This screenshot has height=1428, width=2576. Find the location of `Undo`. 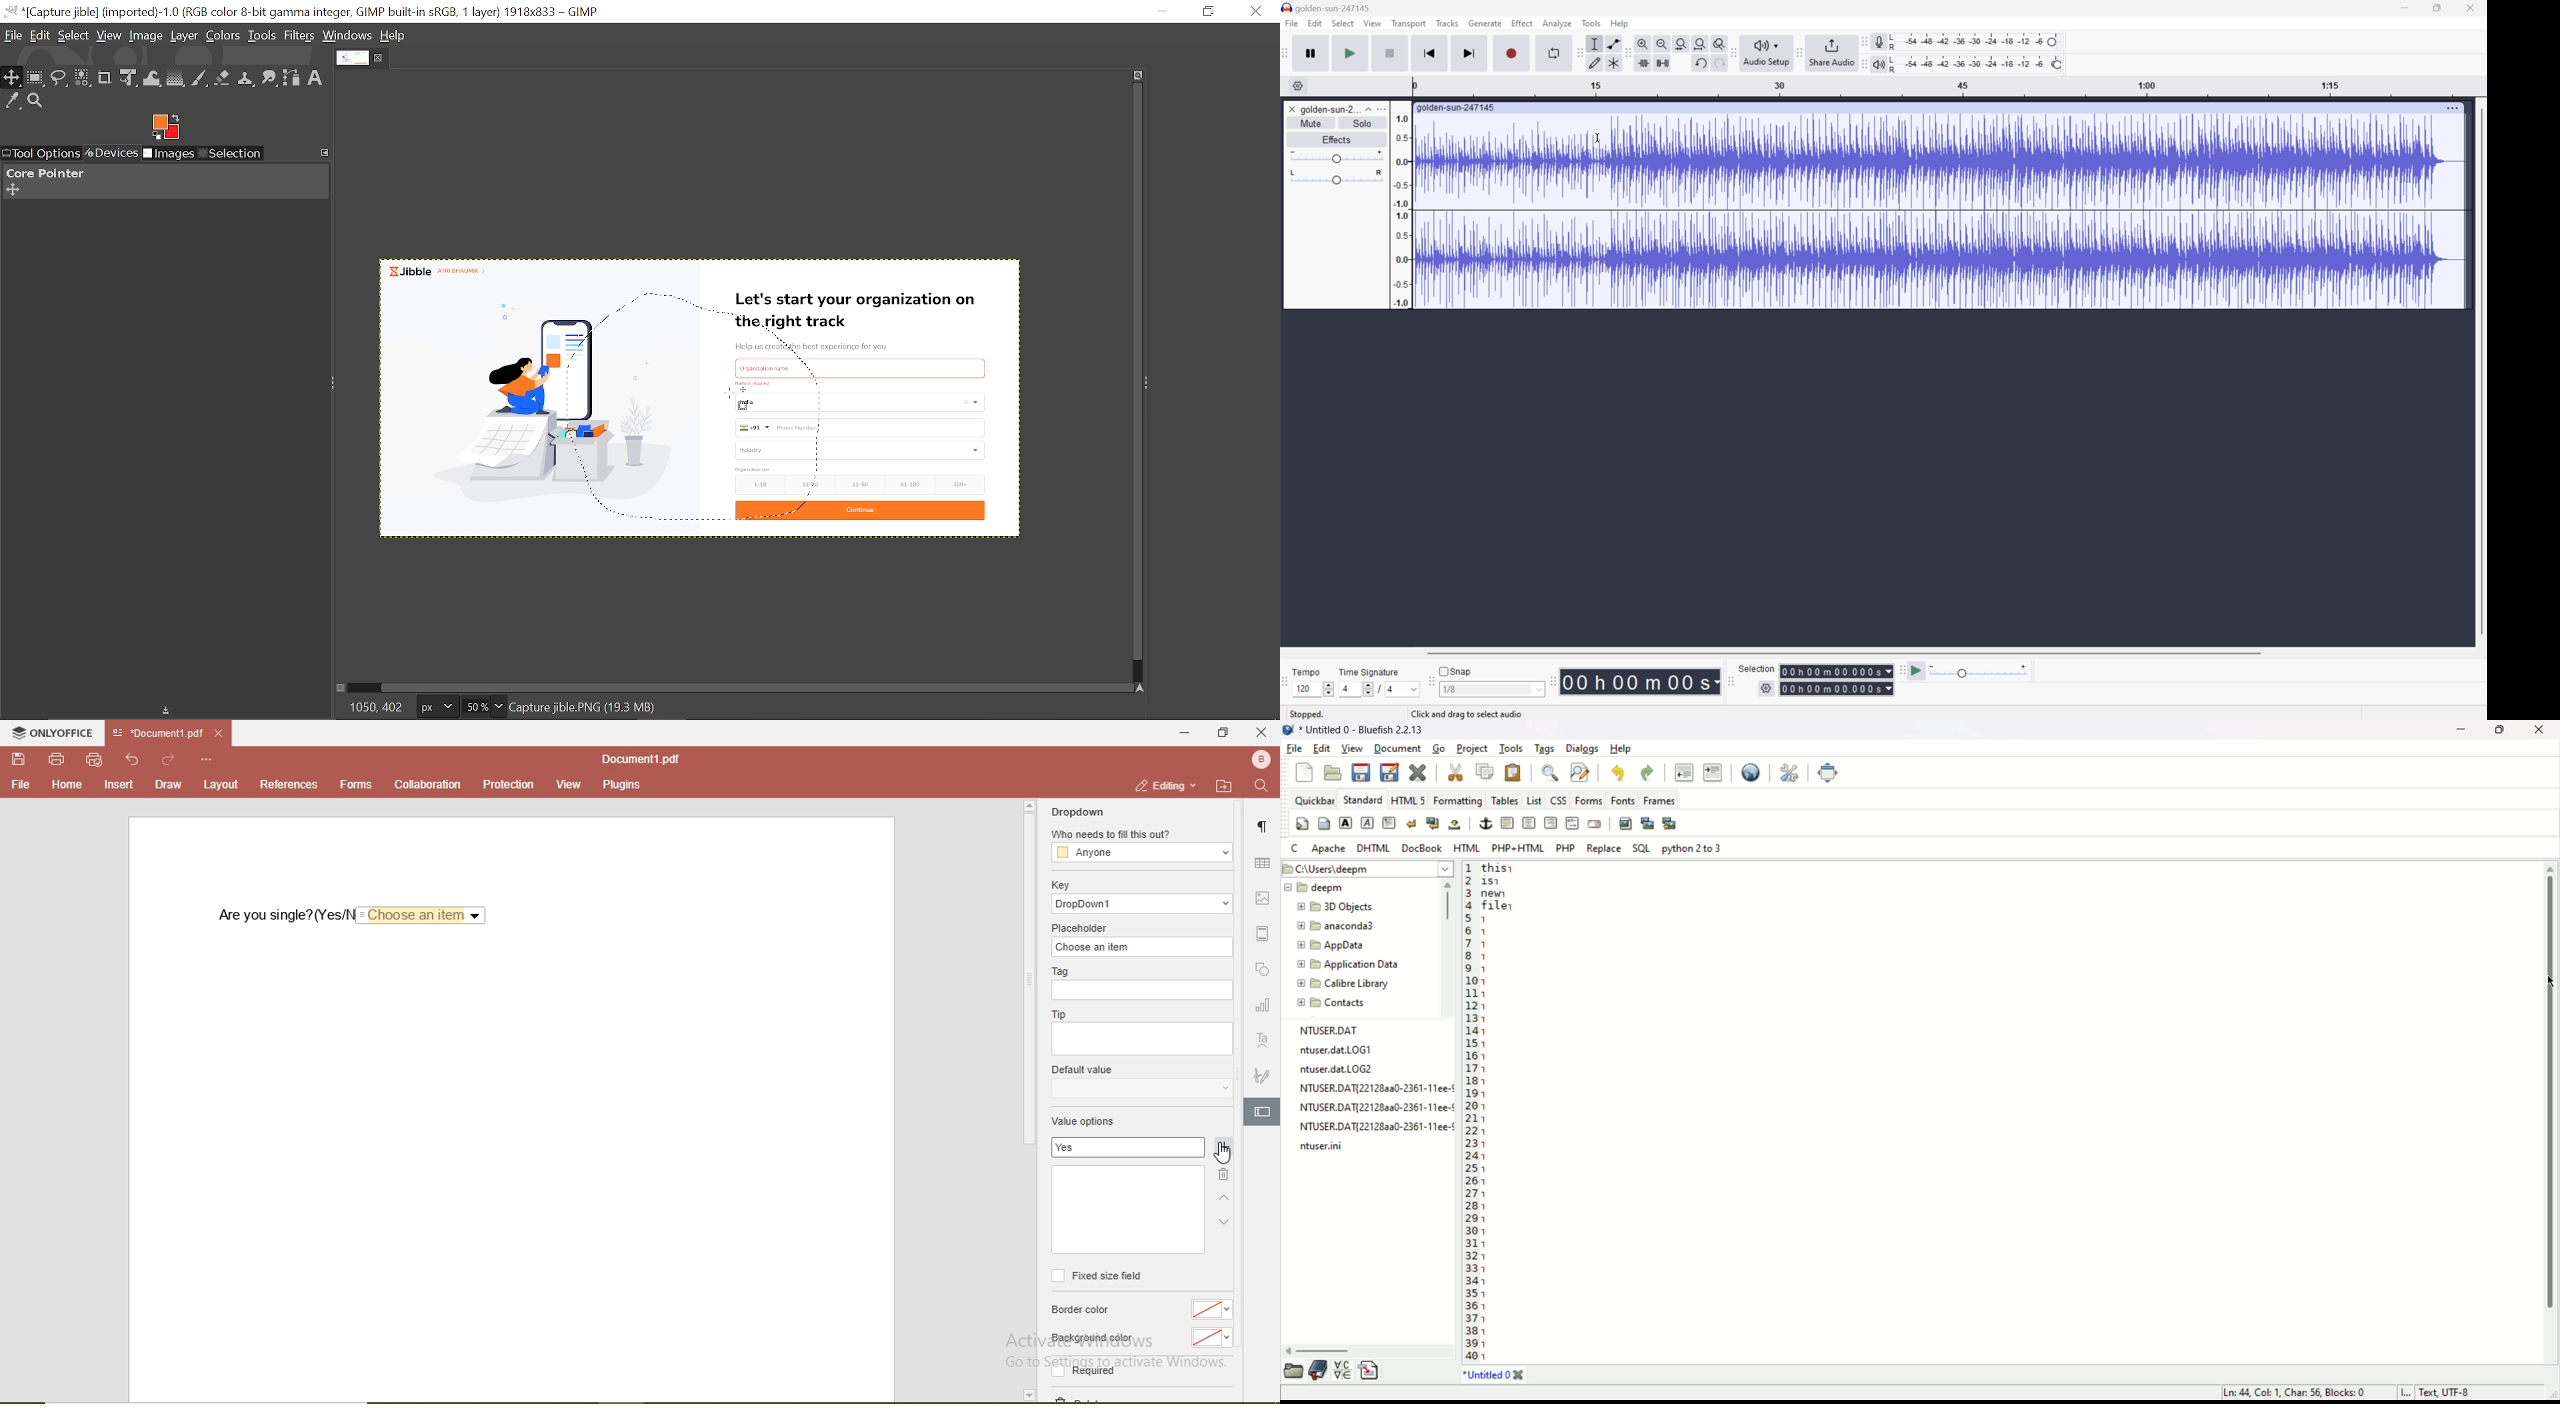

Undo is located at coordinates (1699, 62).